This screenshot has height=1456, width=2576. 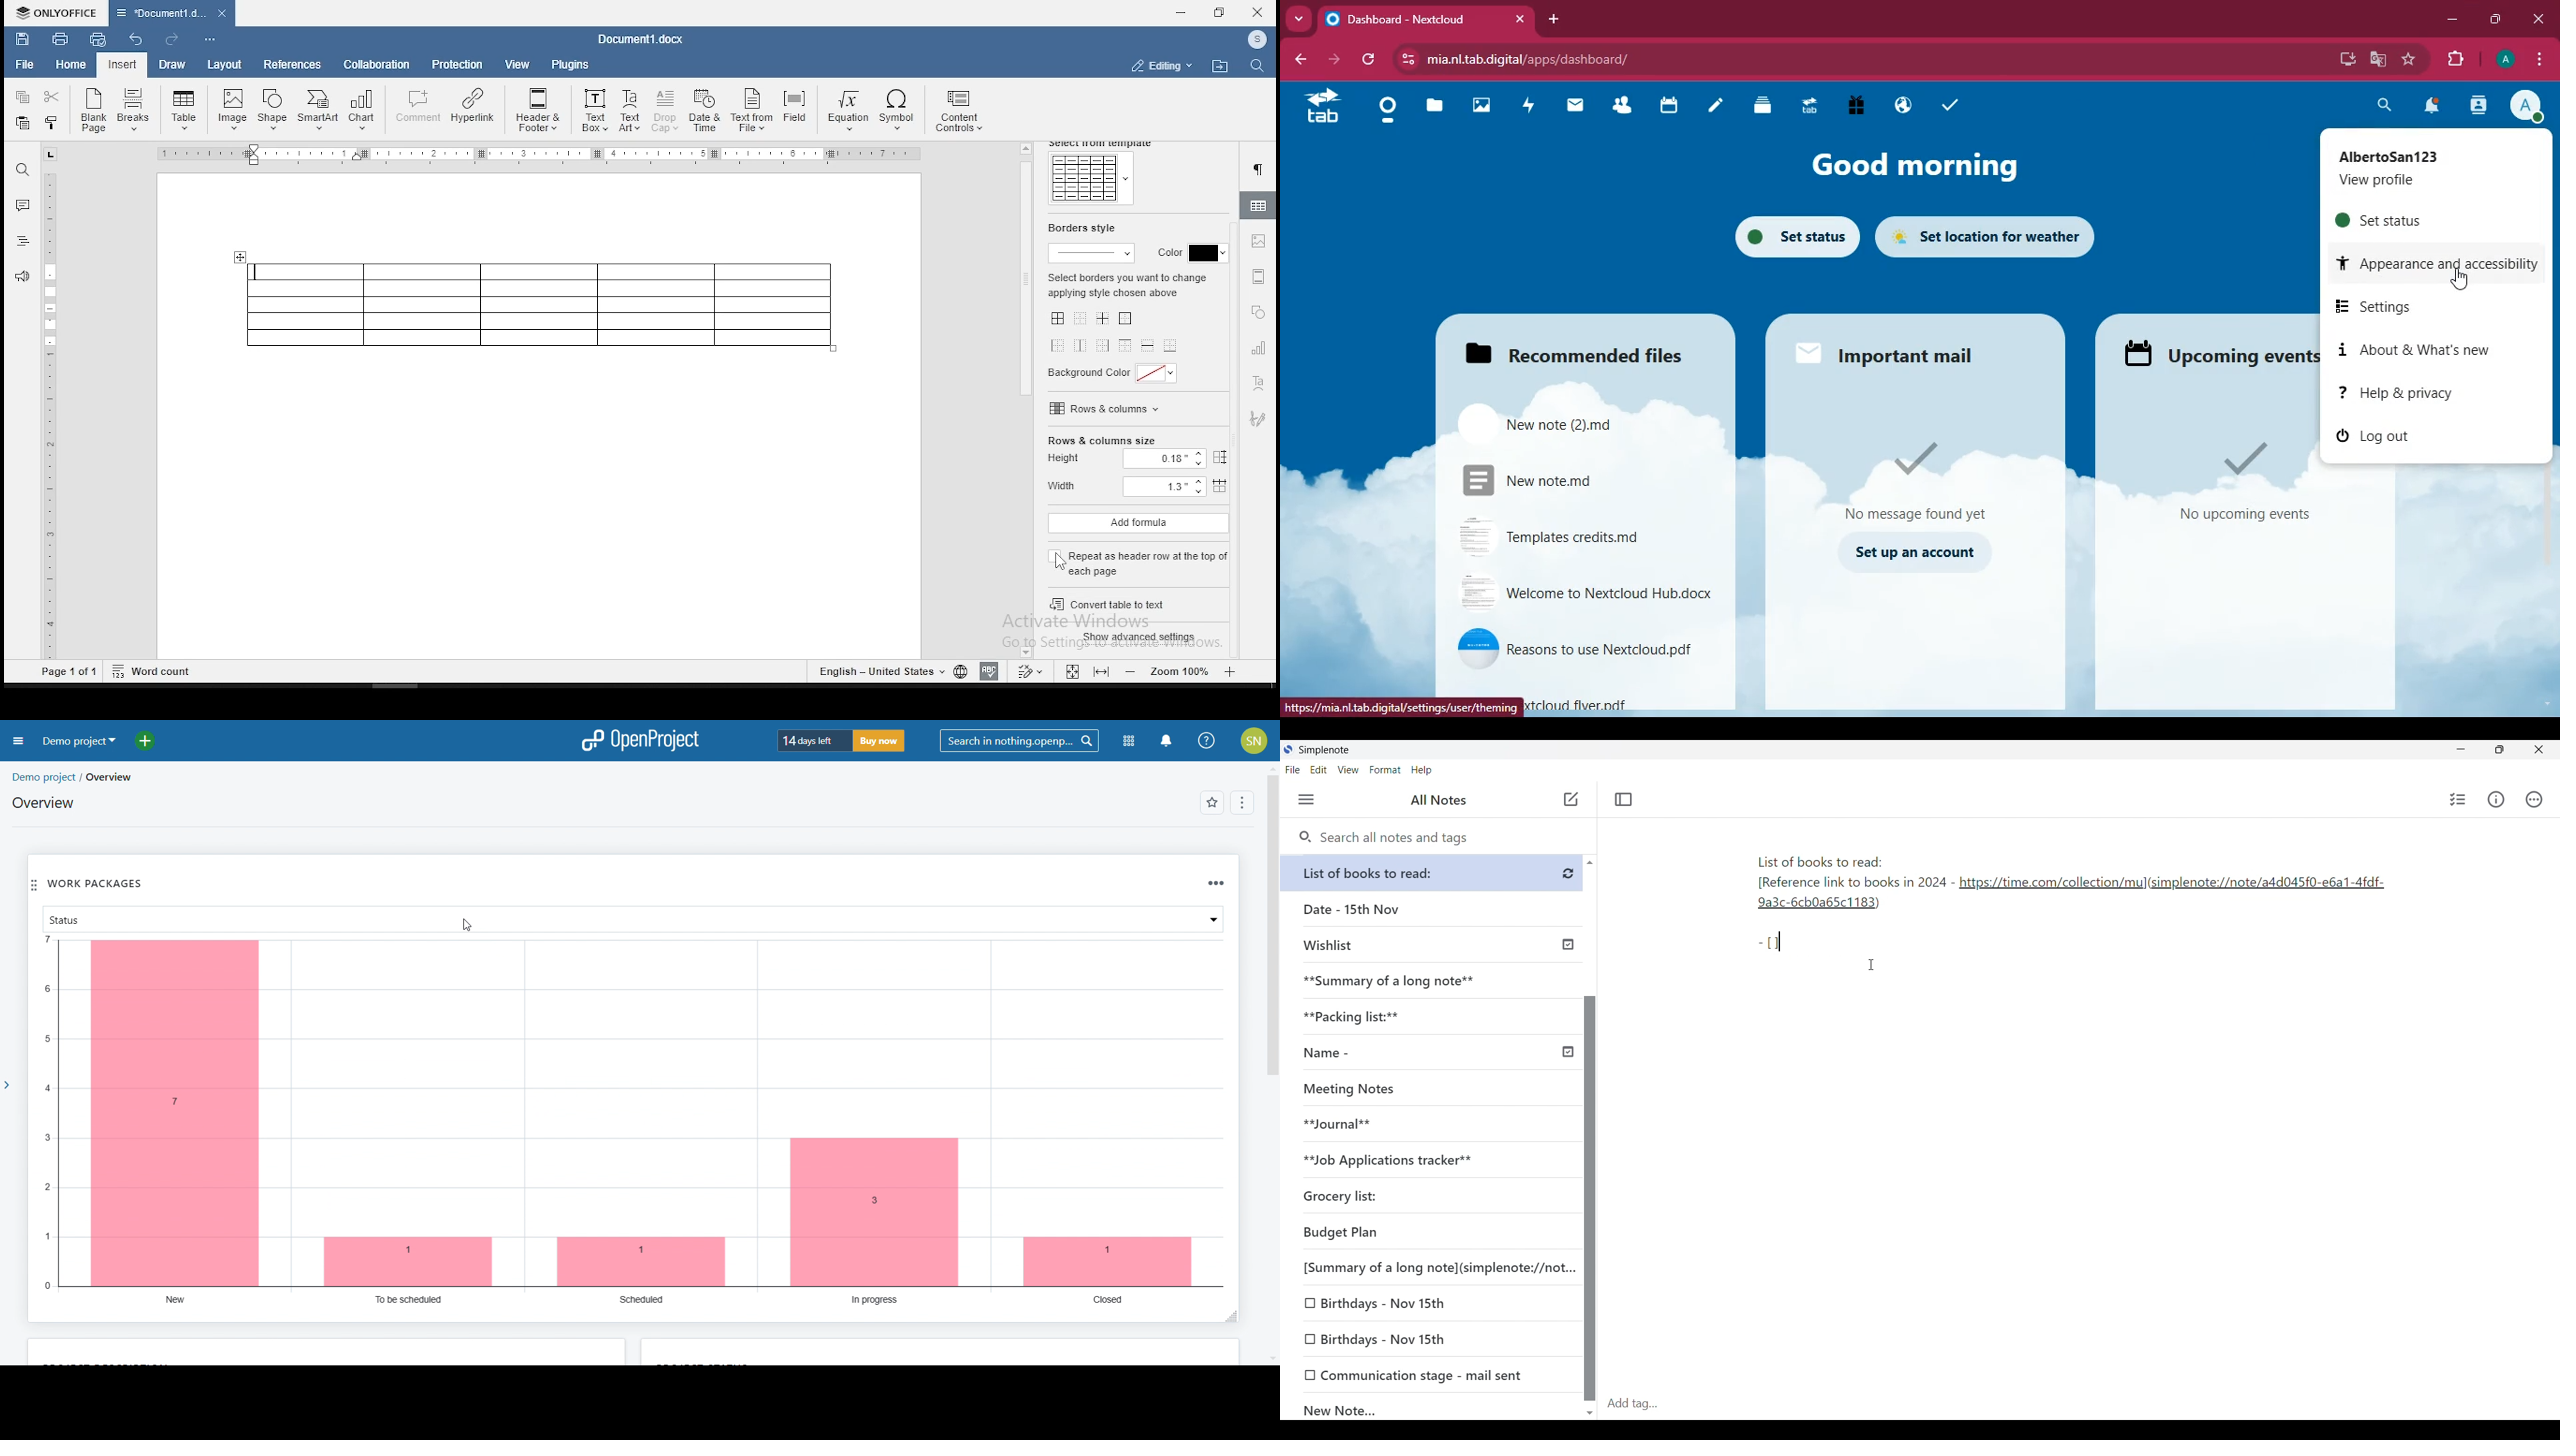 What do you see at coordinates (1427, 1089) in the screenshot?
I see `Meeting Notes` at bounding box center [1427, 1089].